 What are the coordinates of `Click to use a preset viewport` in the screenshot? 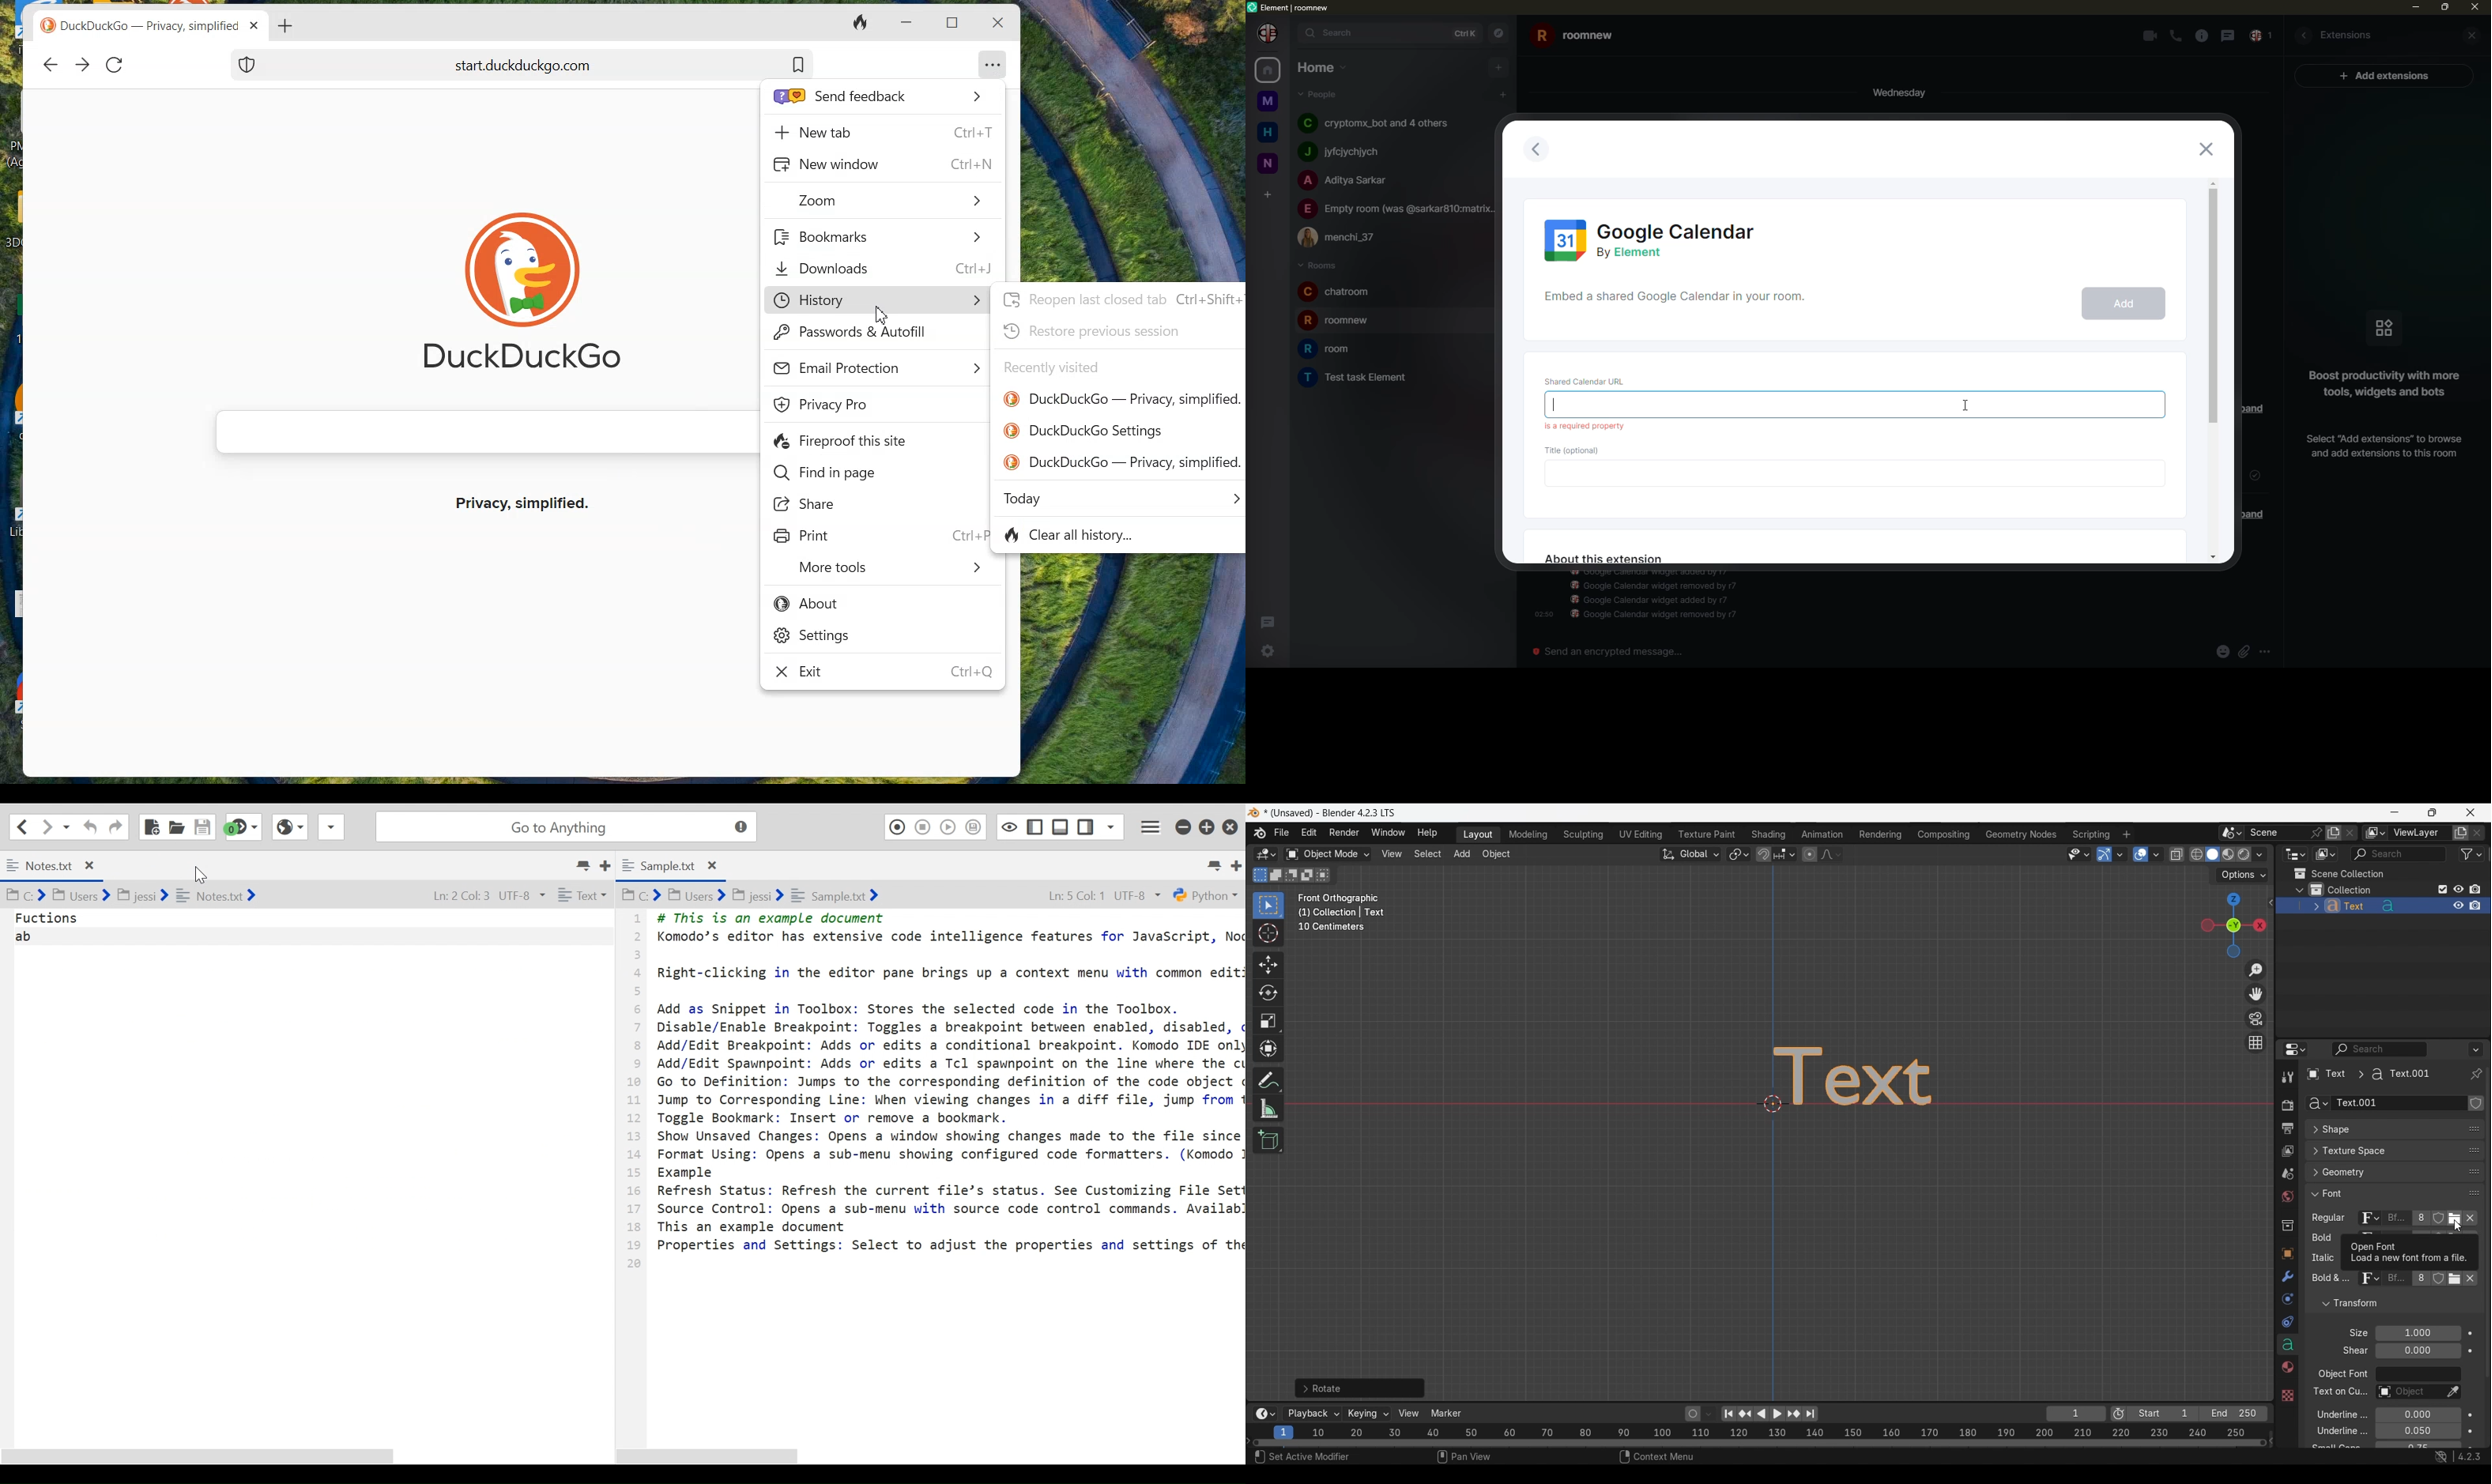 It's located at (2230, 925).